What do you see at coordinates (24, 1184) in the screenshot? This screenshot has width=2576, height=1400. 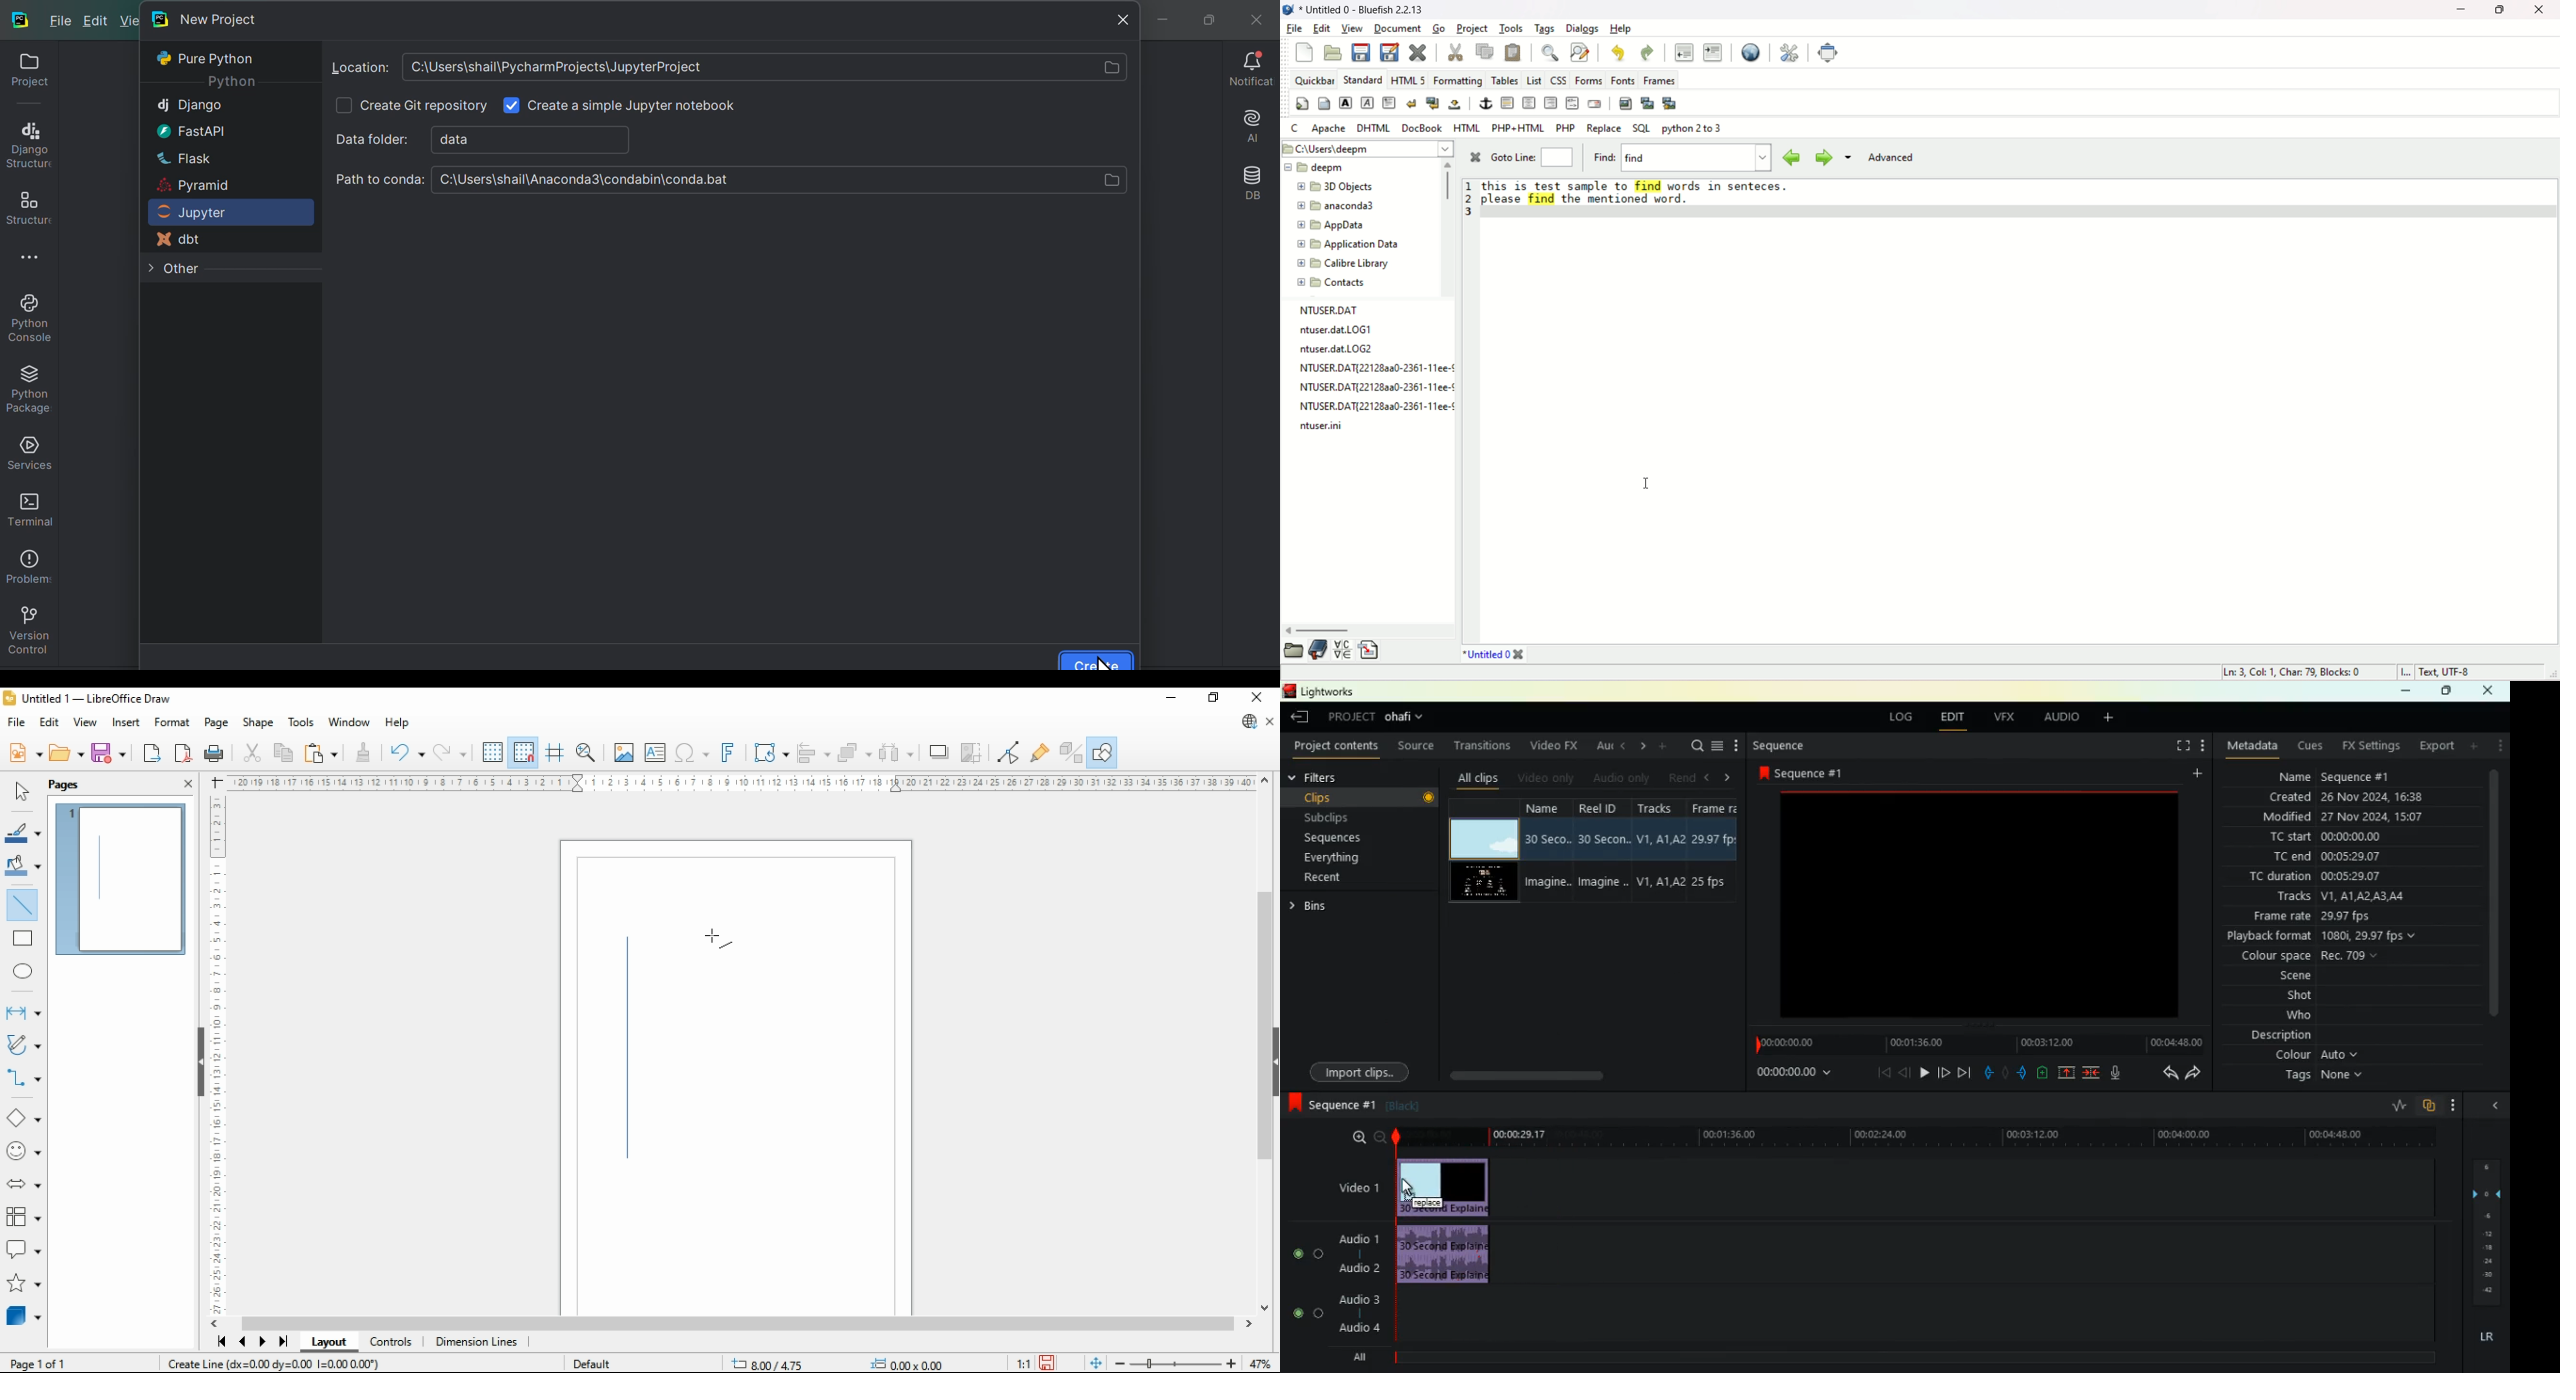 I see `block arrows` at bounding box center [24, 1184].